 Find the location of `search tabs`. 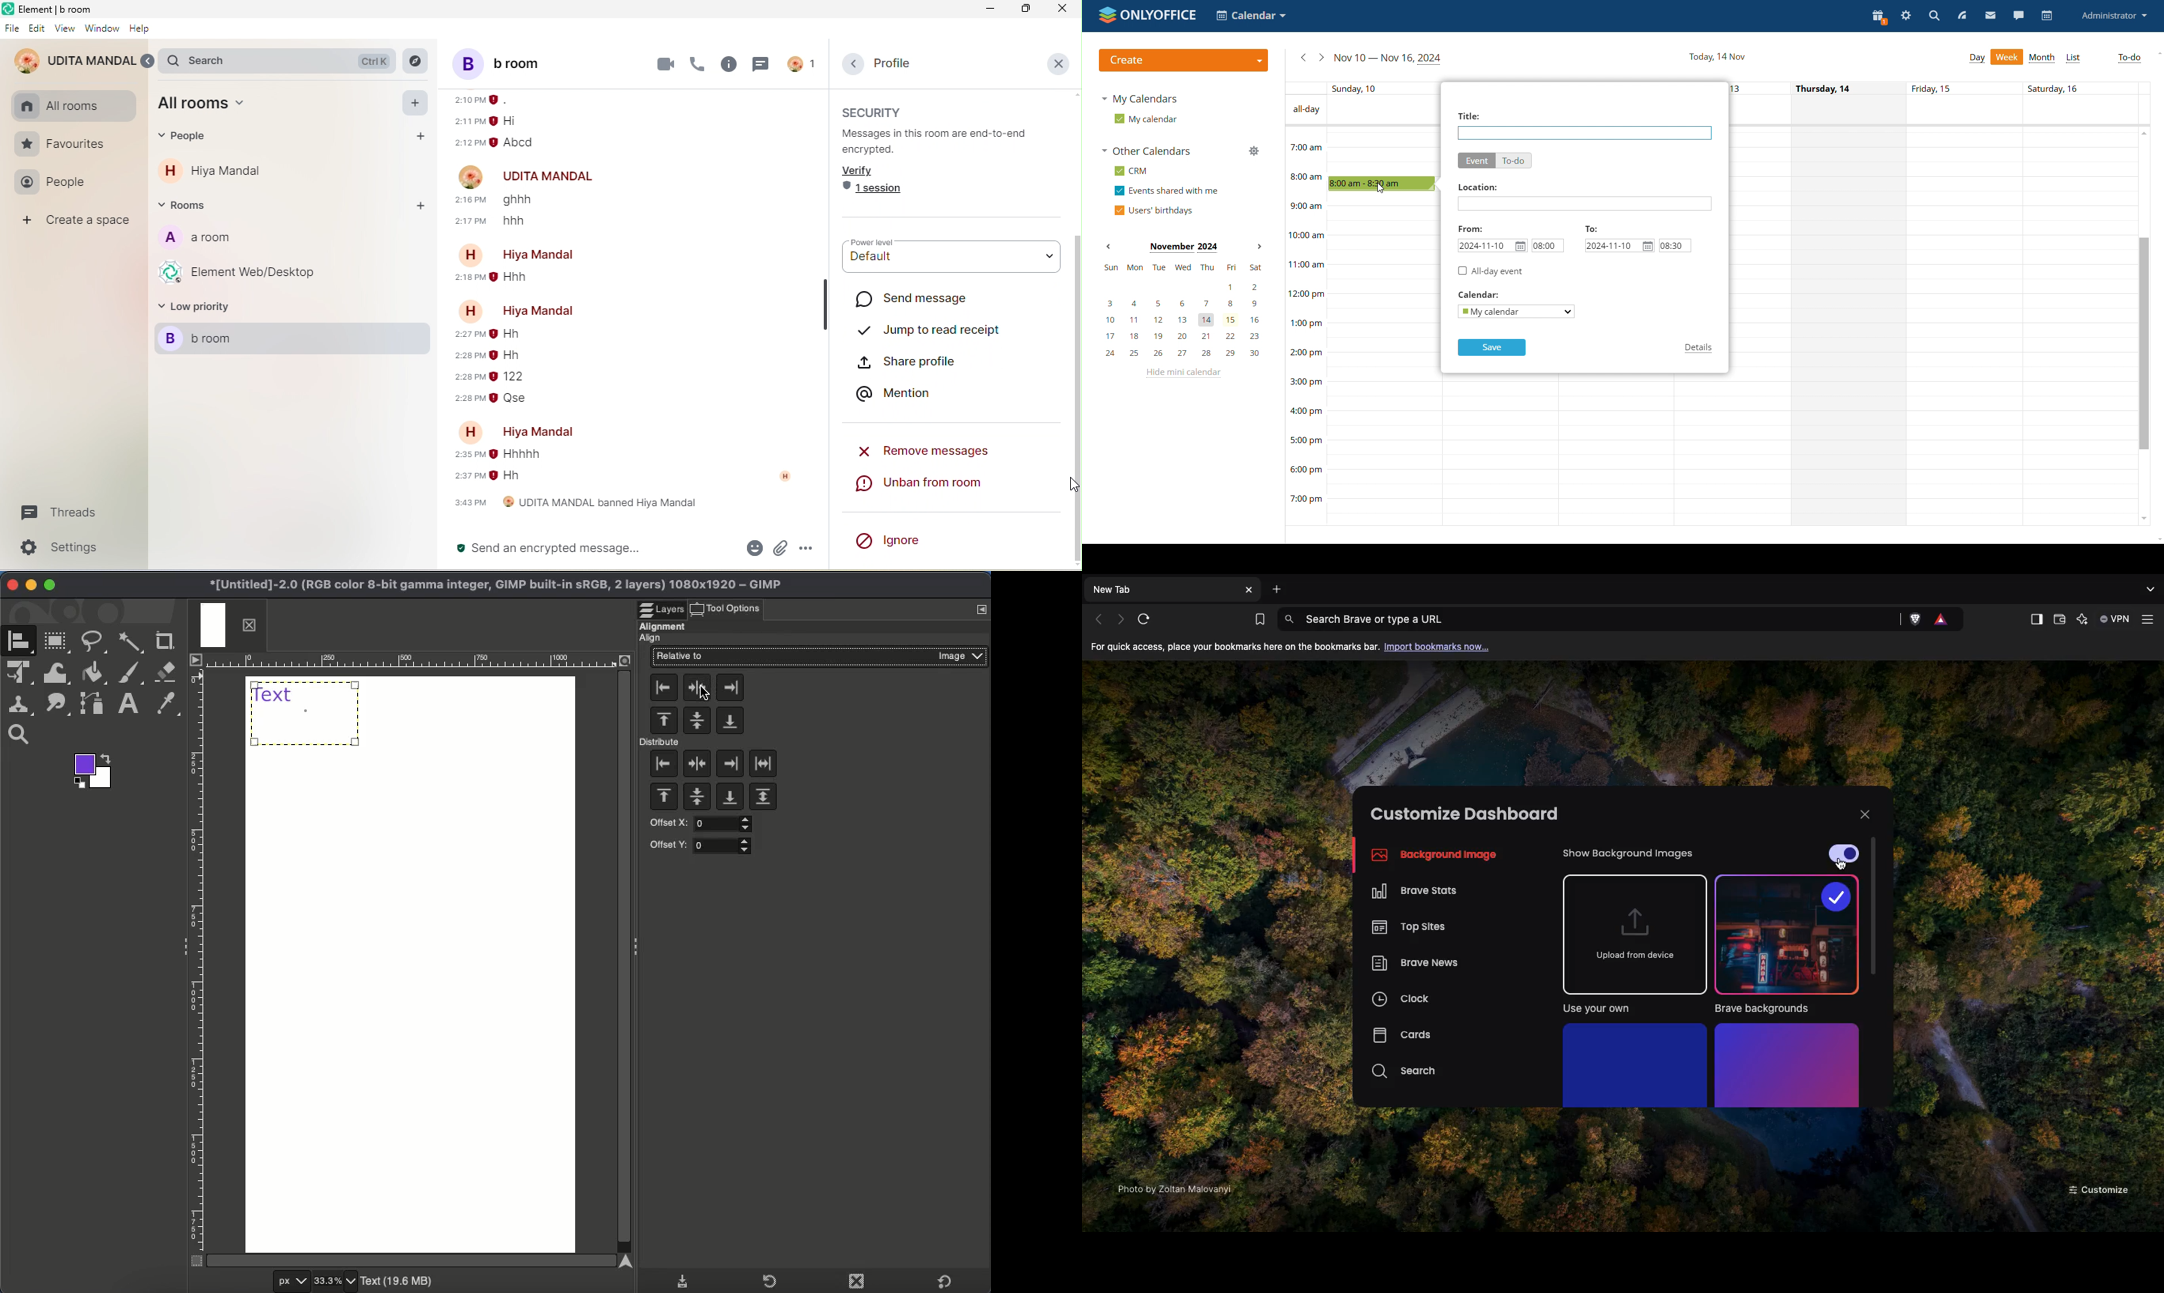

search tabs is located at coordinates (2150, 589).